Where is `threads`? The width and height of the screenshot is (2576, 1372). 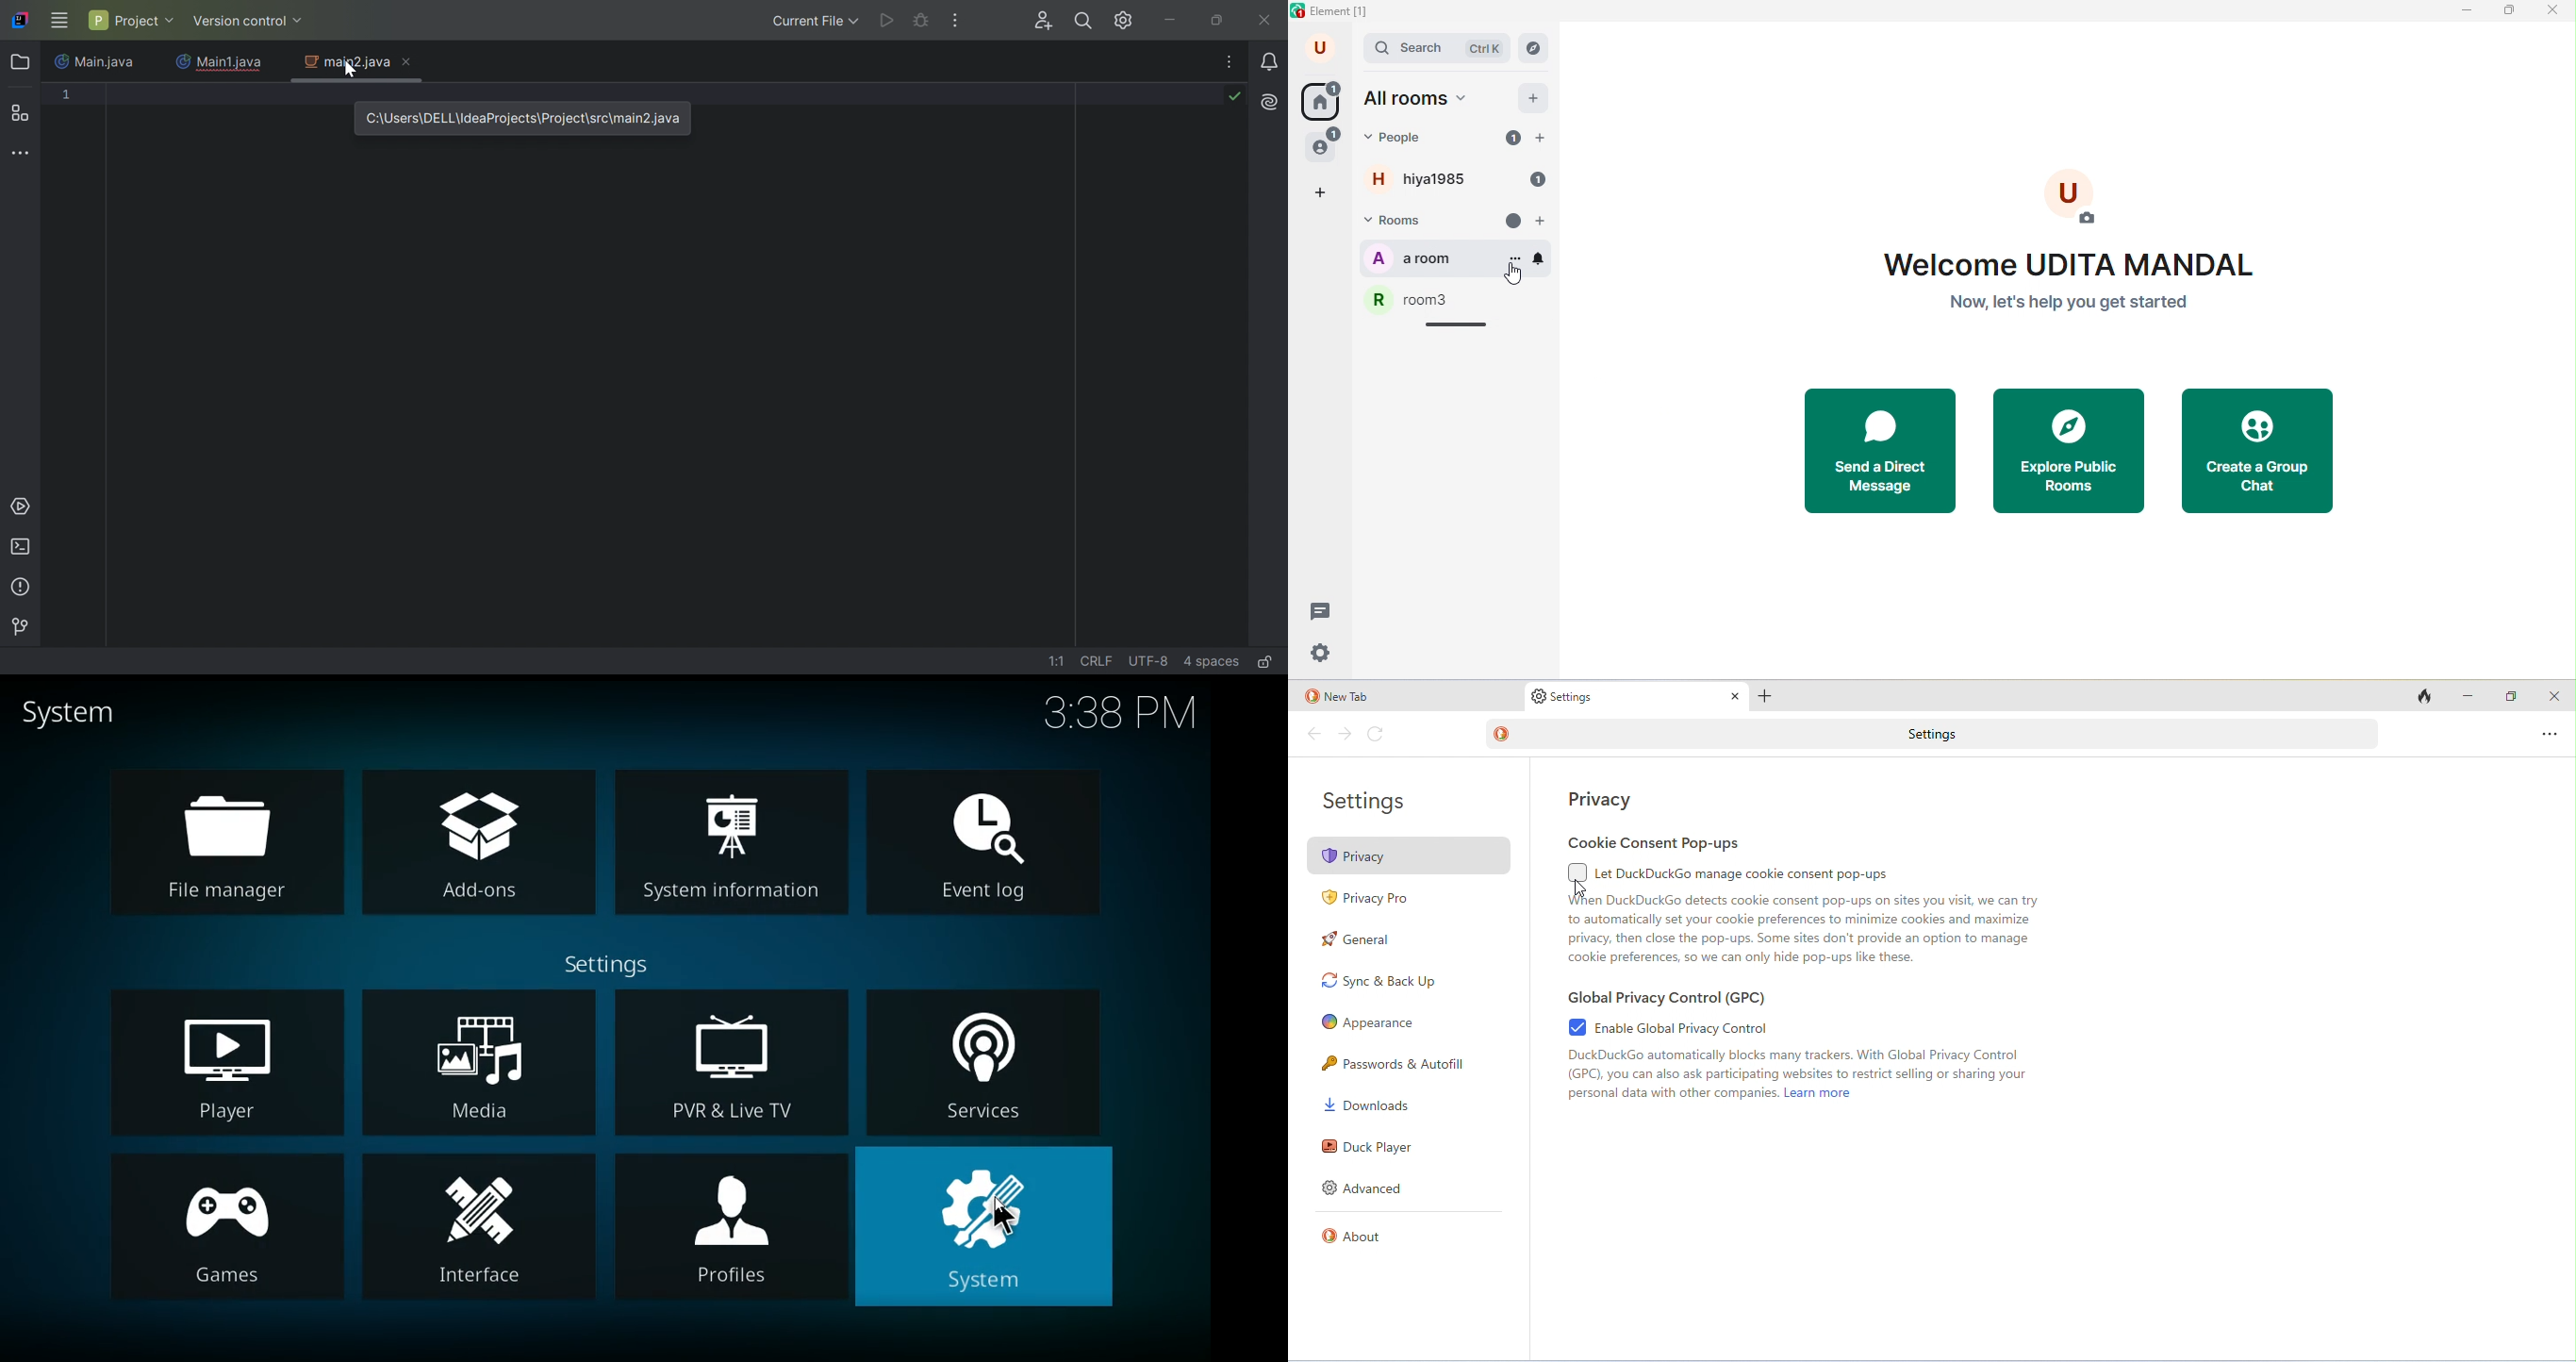 threads is located at coordinates (1317, 611).